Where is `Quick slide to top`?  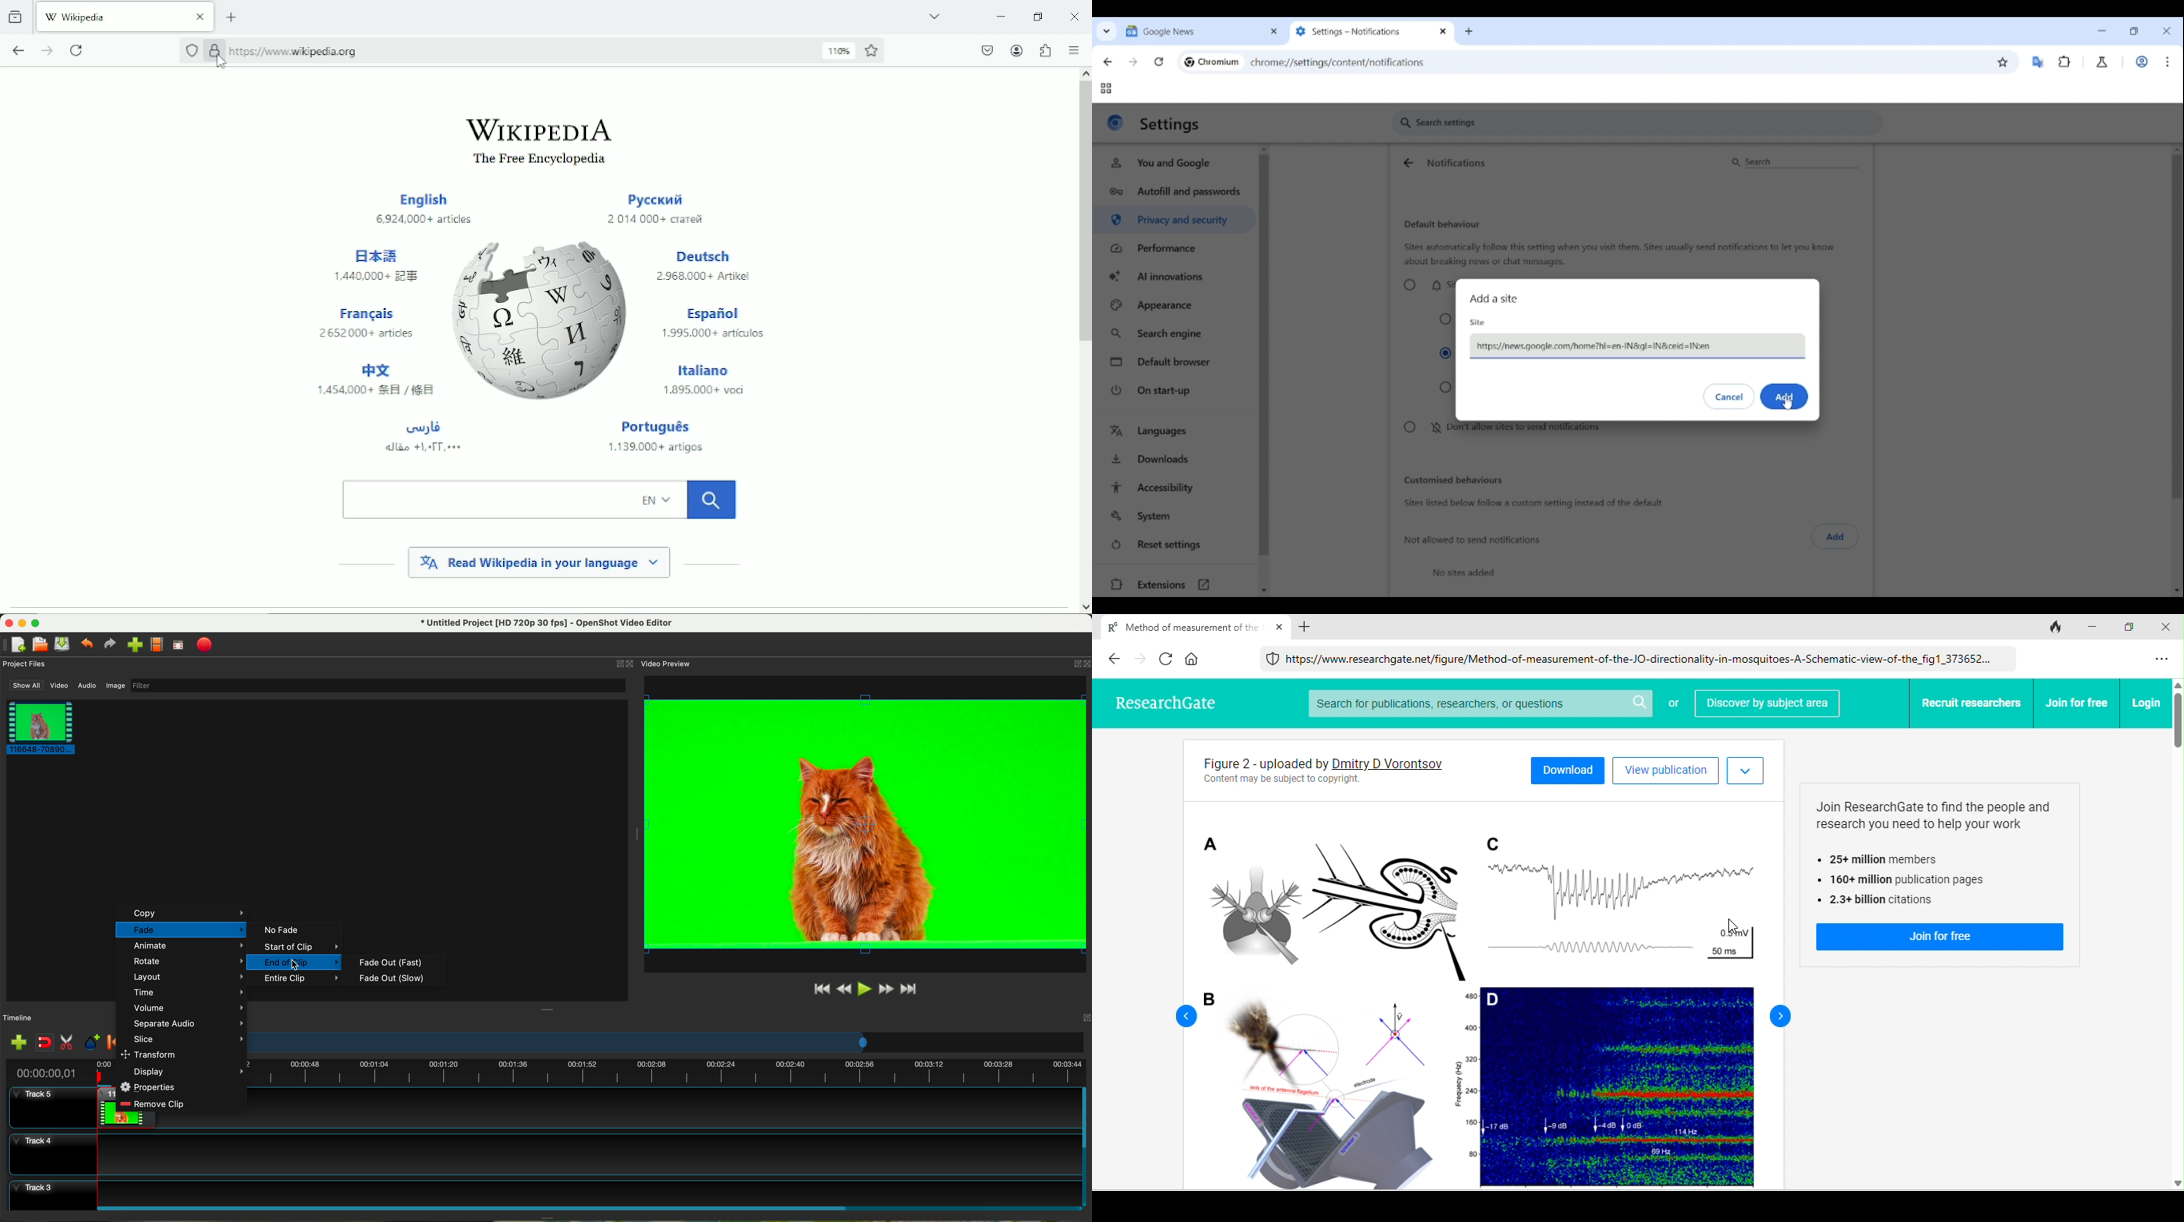 Quick slide to top is located at coordinates (1264, 150).